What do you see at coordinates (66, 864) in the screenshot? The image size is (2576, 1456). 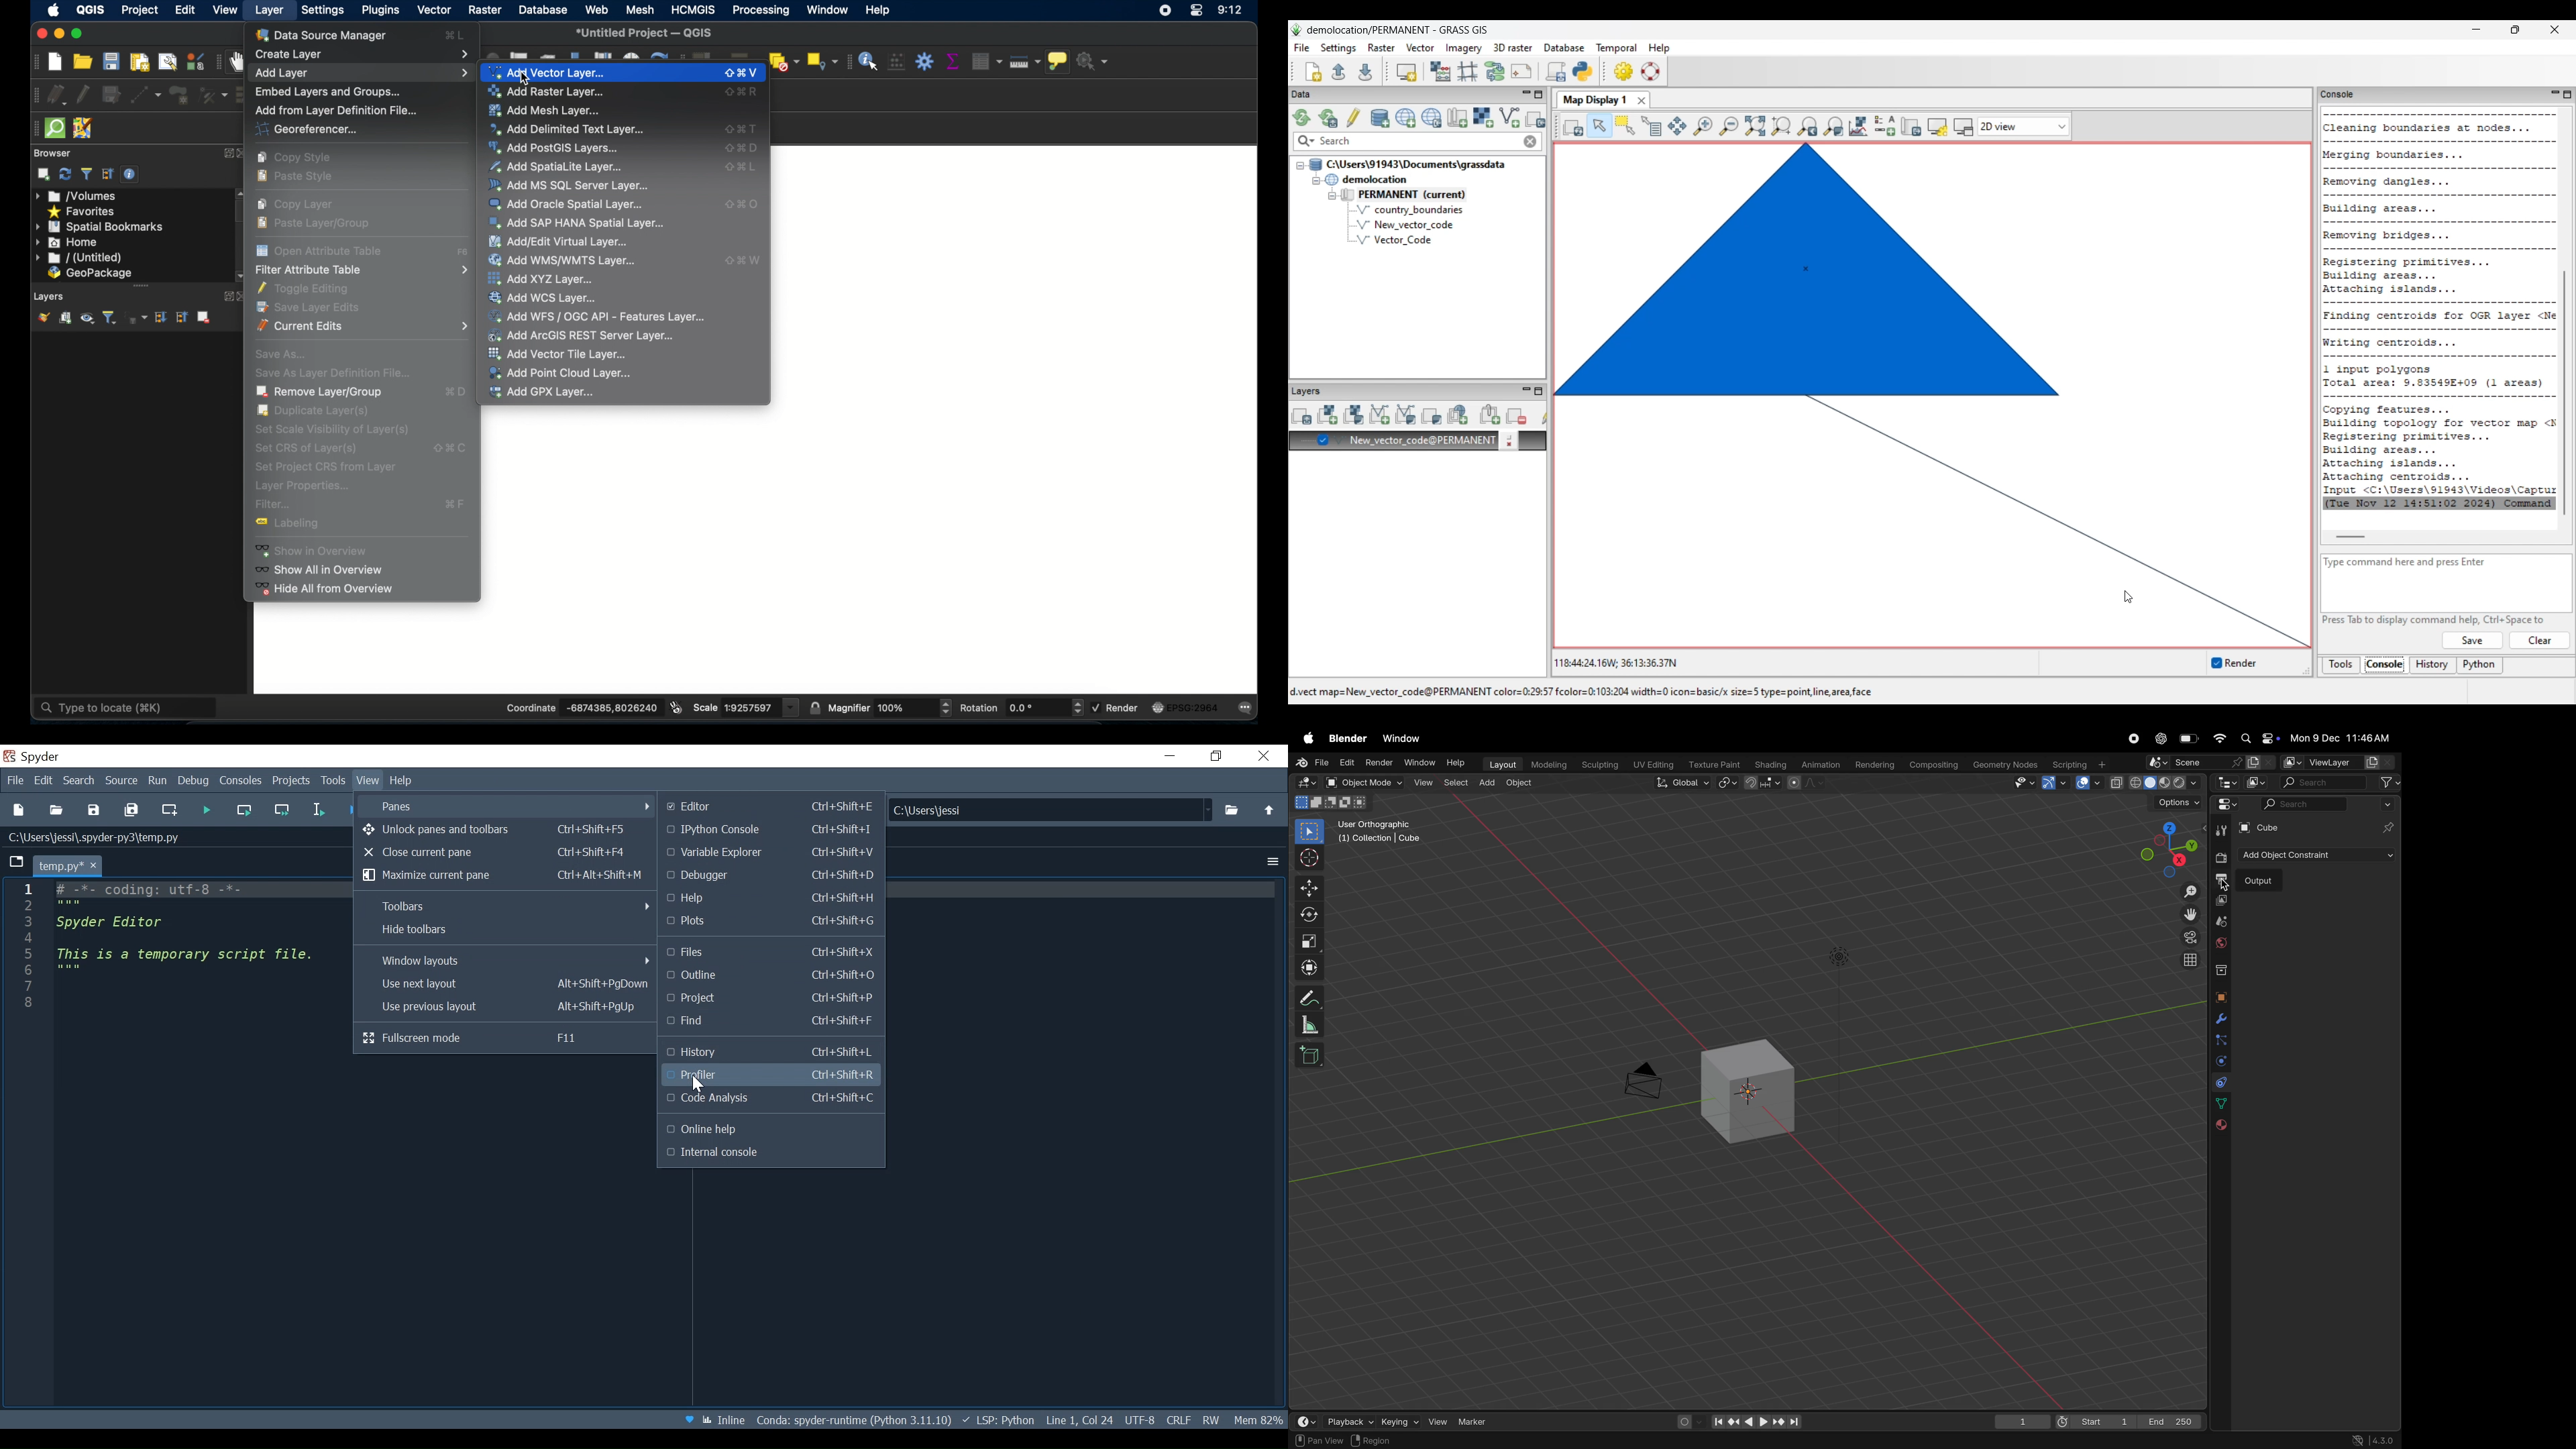 I see `Current tab` at bounding box center [66, 864].